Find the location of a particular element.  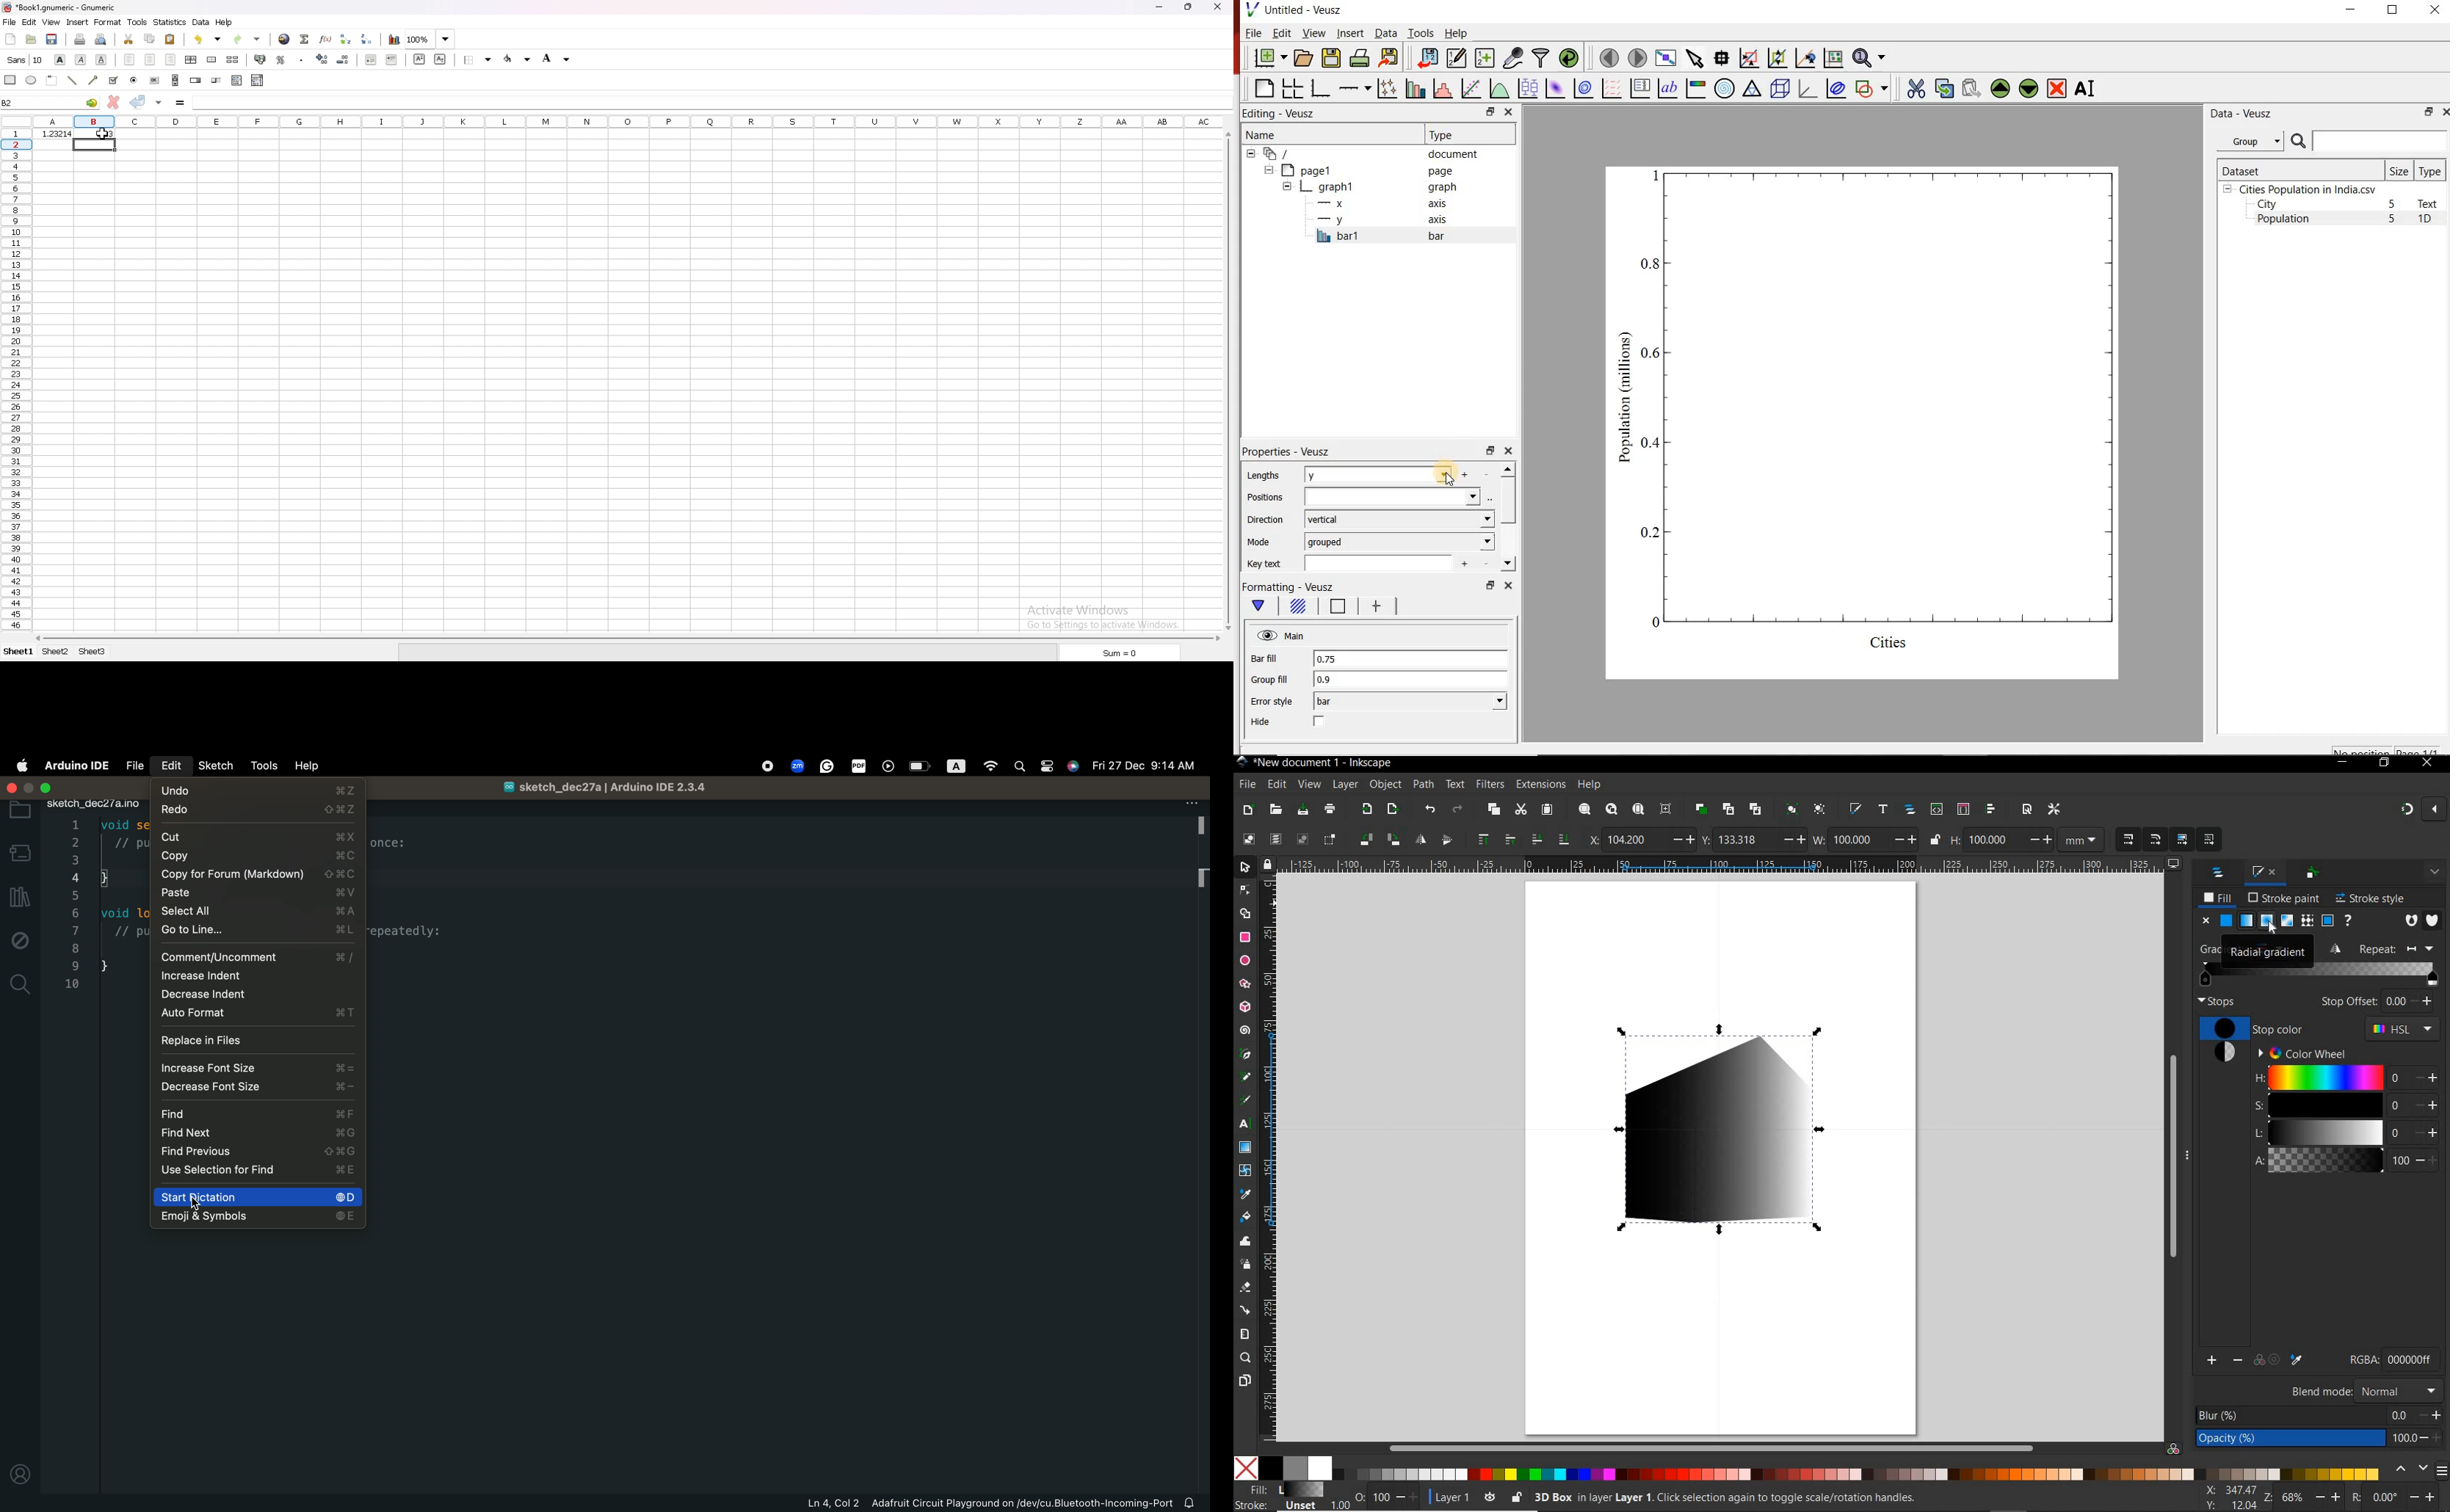

hyperlink is located at coordinates (285, 39).